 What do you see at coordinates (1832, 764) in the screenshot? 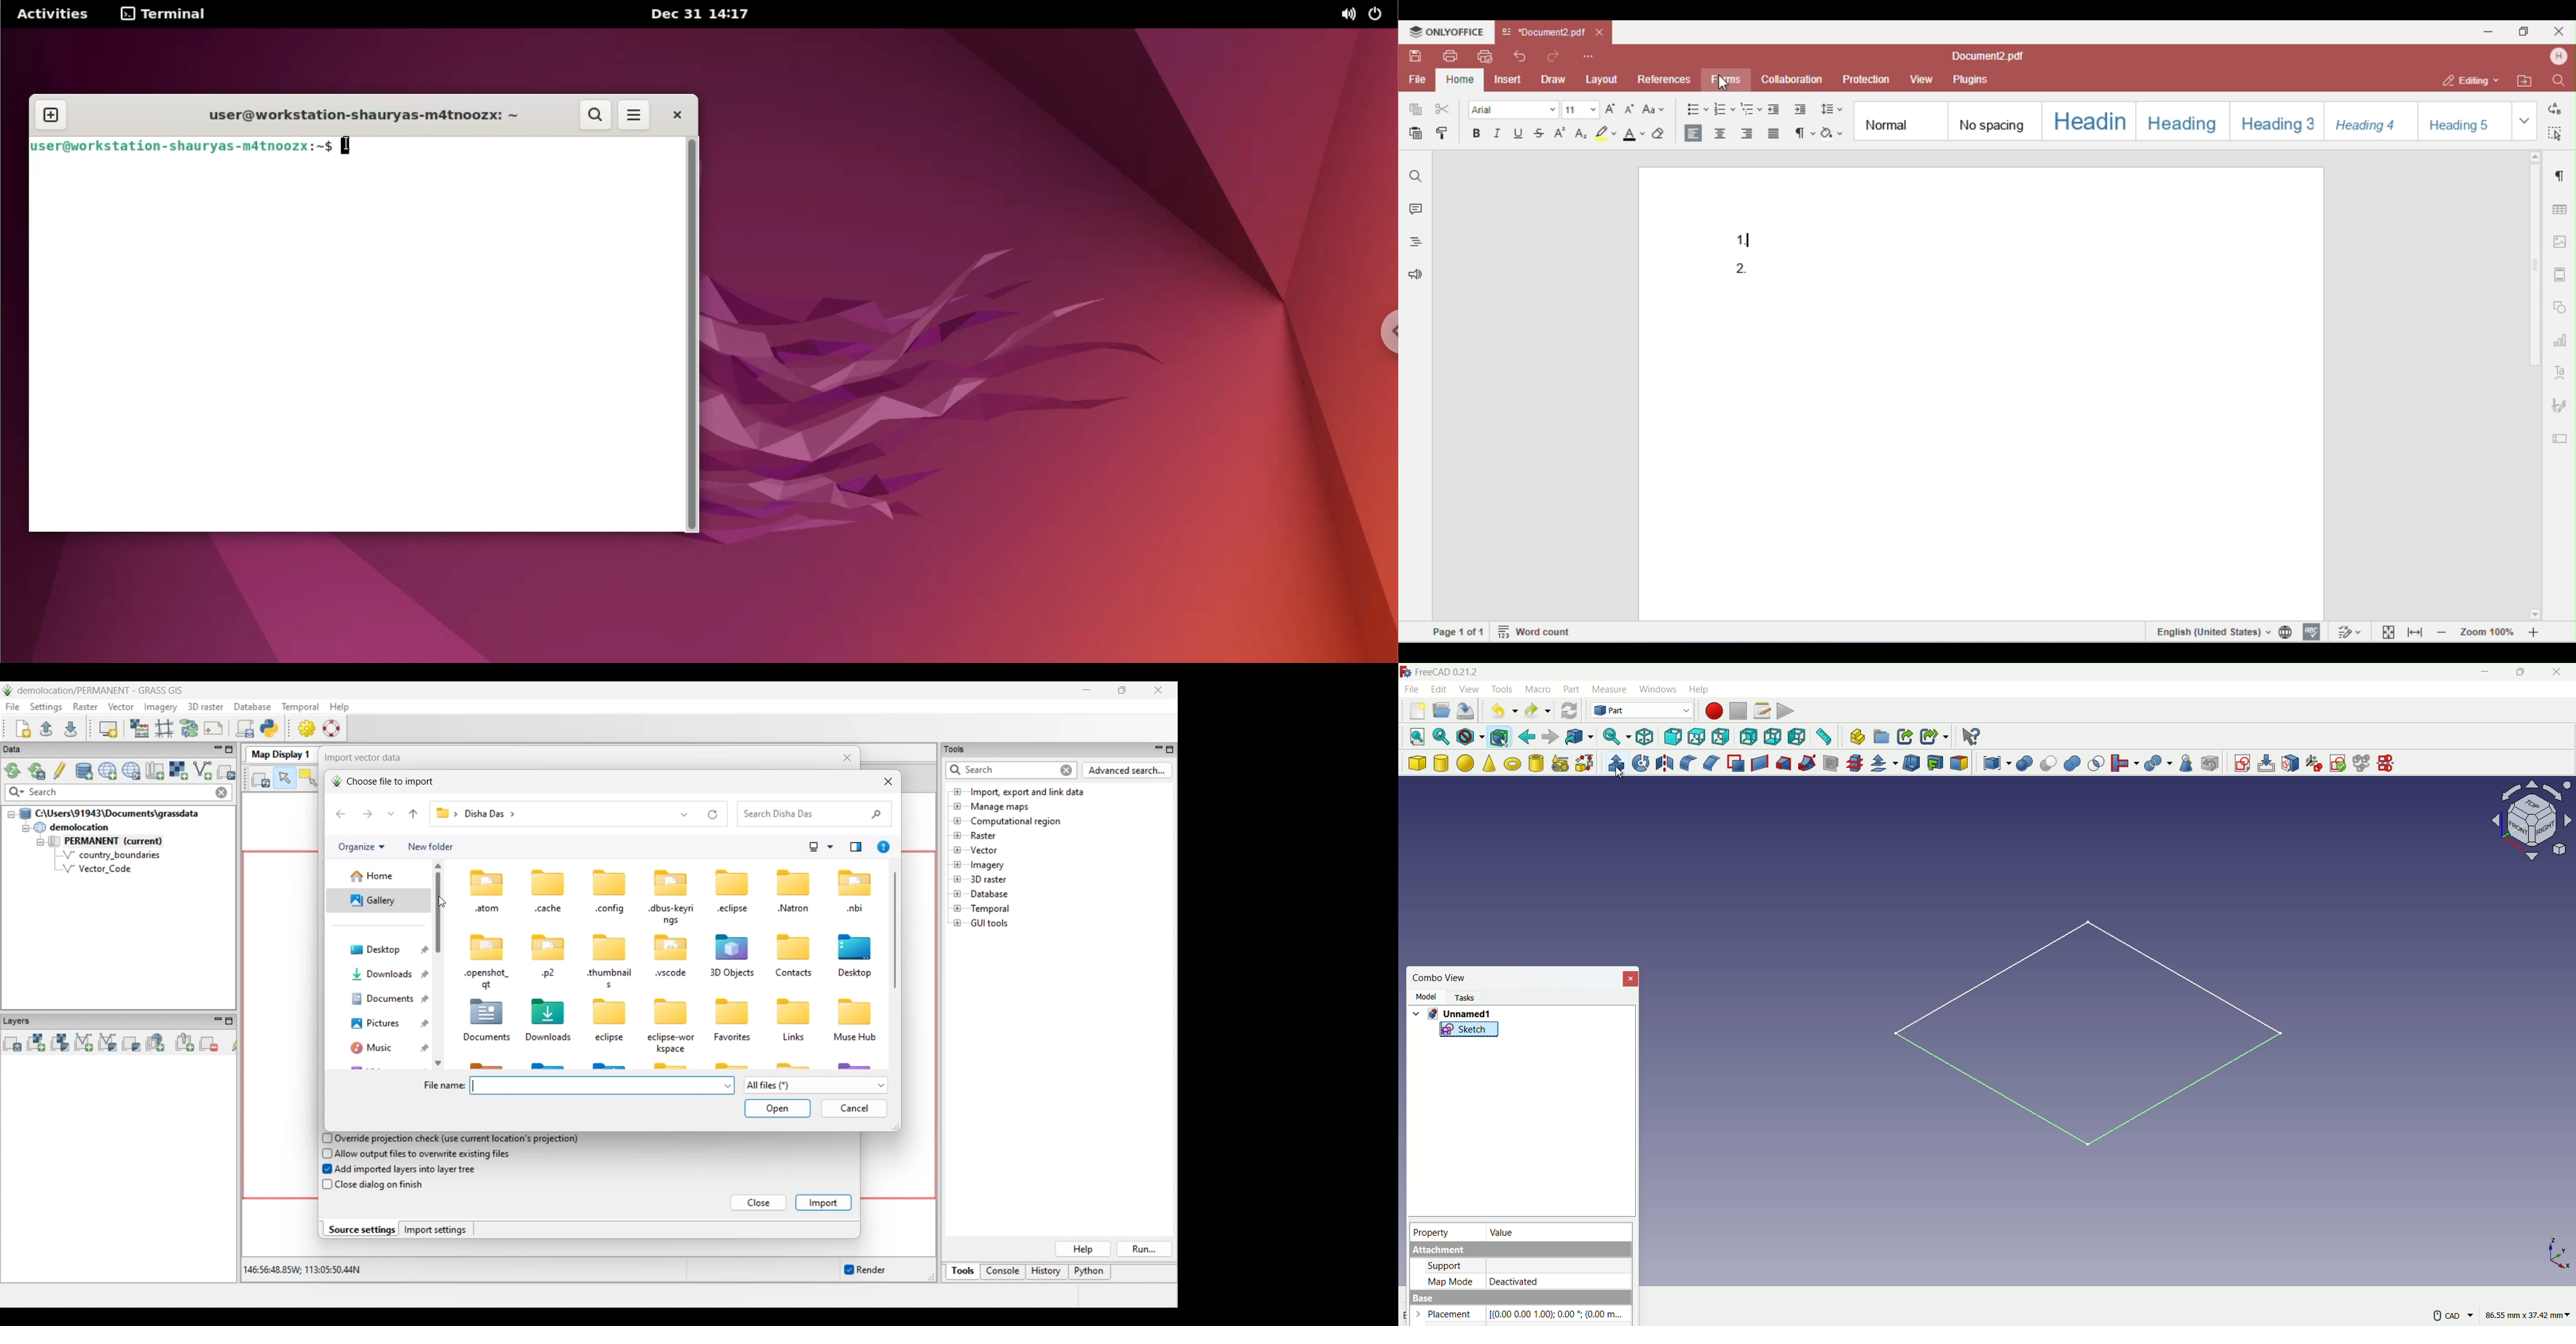
I see `section` at bounding box center [1832, 764].